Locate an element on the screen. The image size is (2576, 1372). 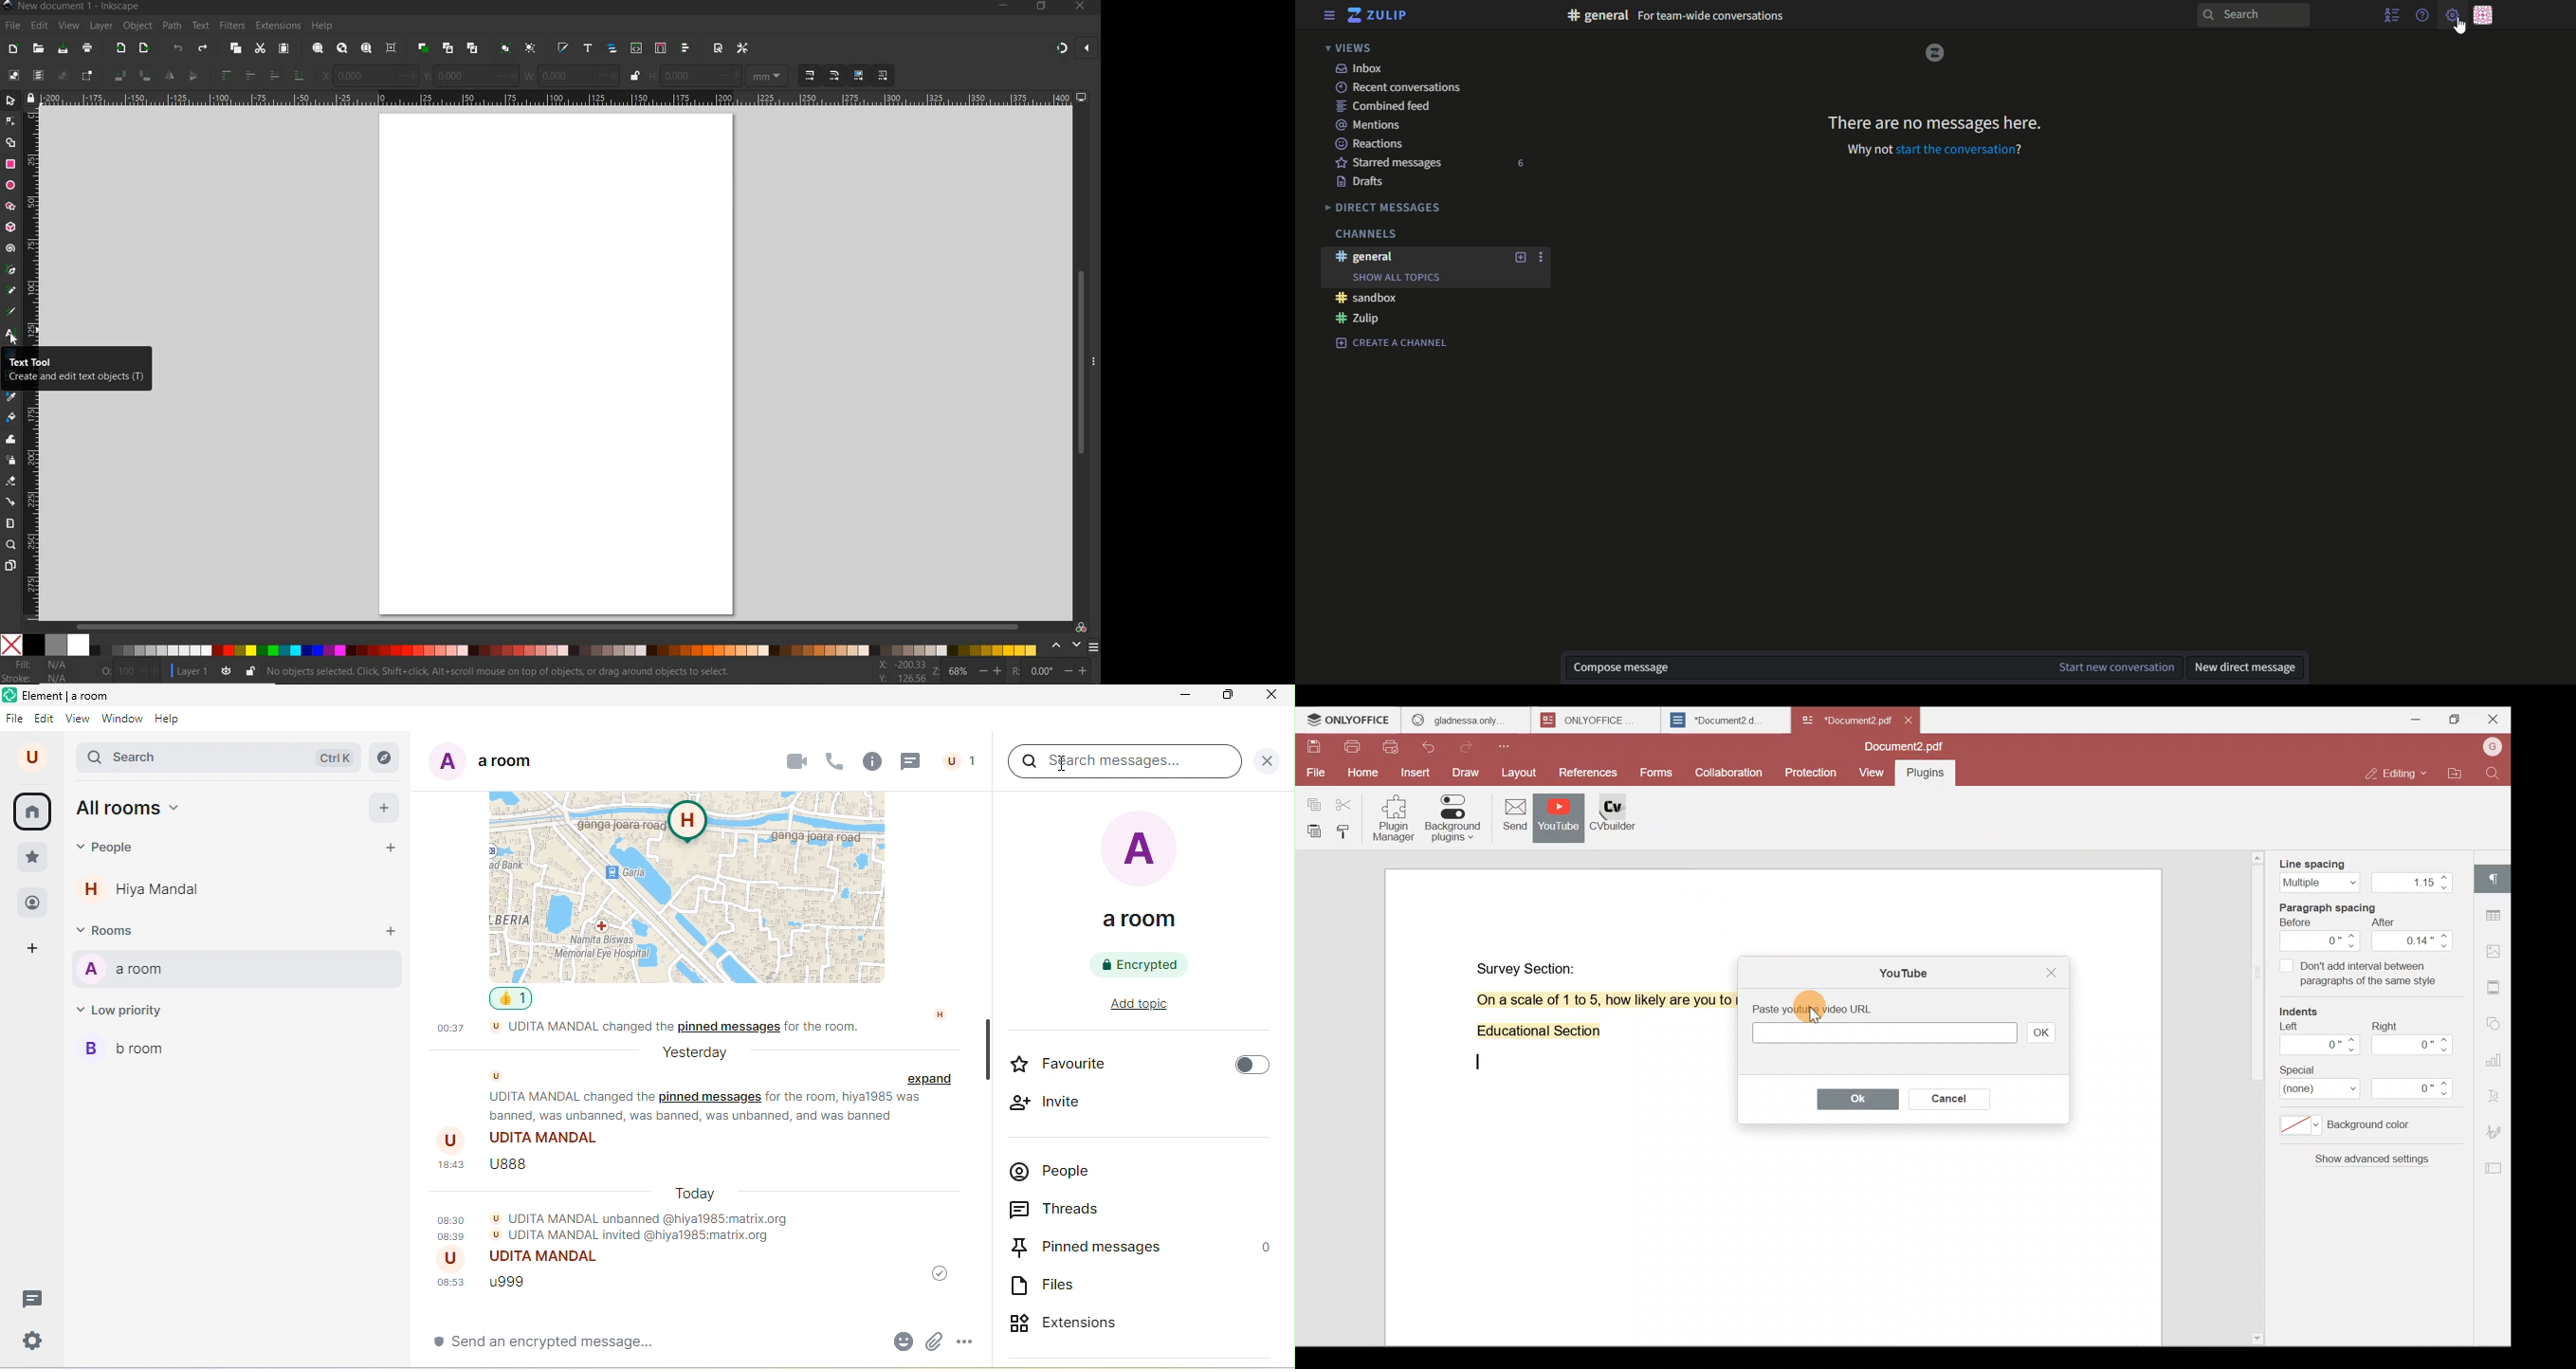
zoom tool is located at coordinates (11, 545).